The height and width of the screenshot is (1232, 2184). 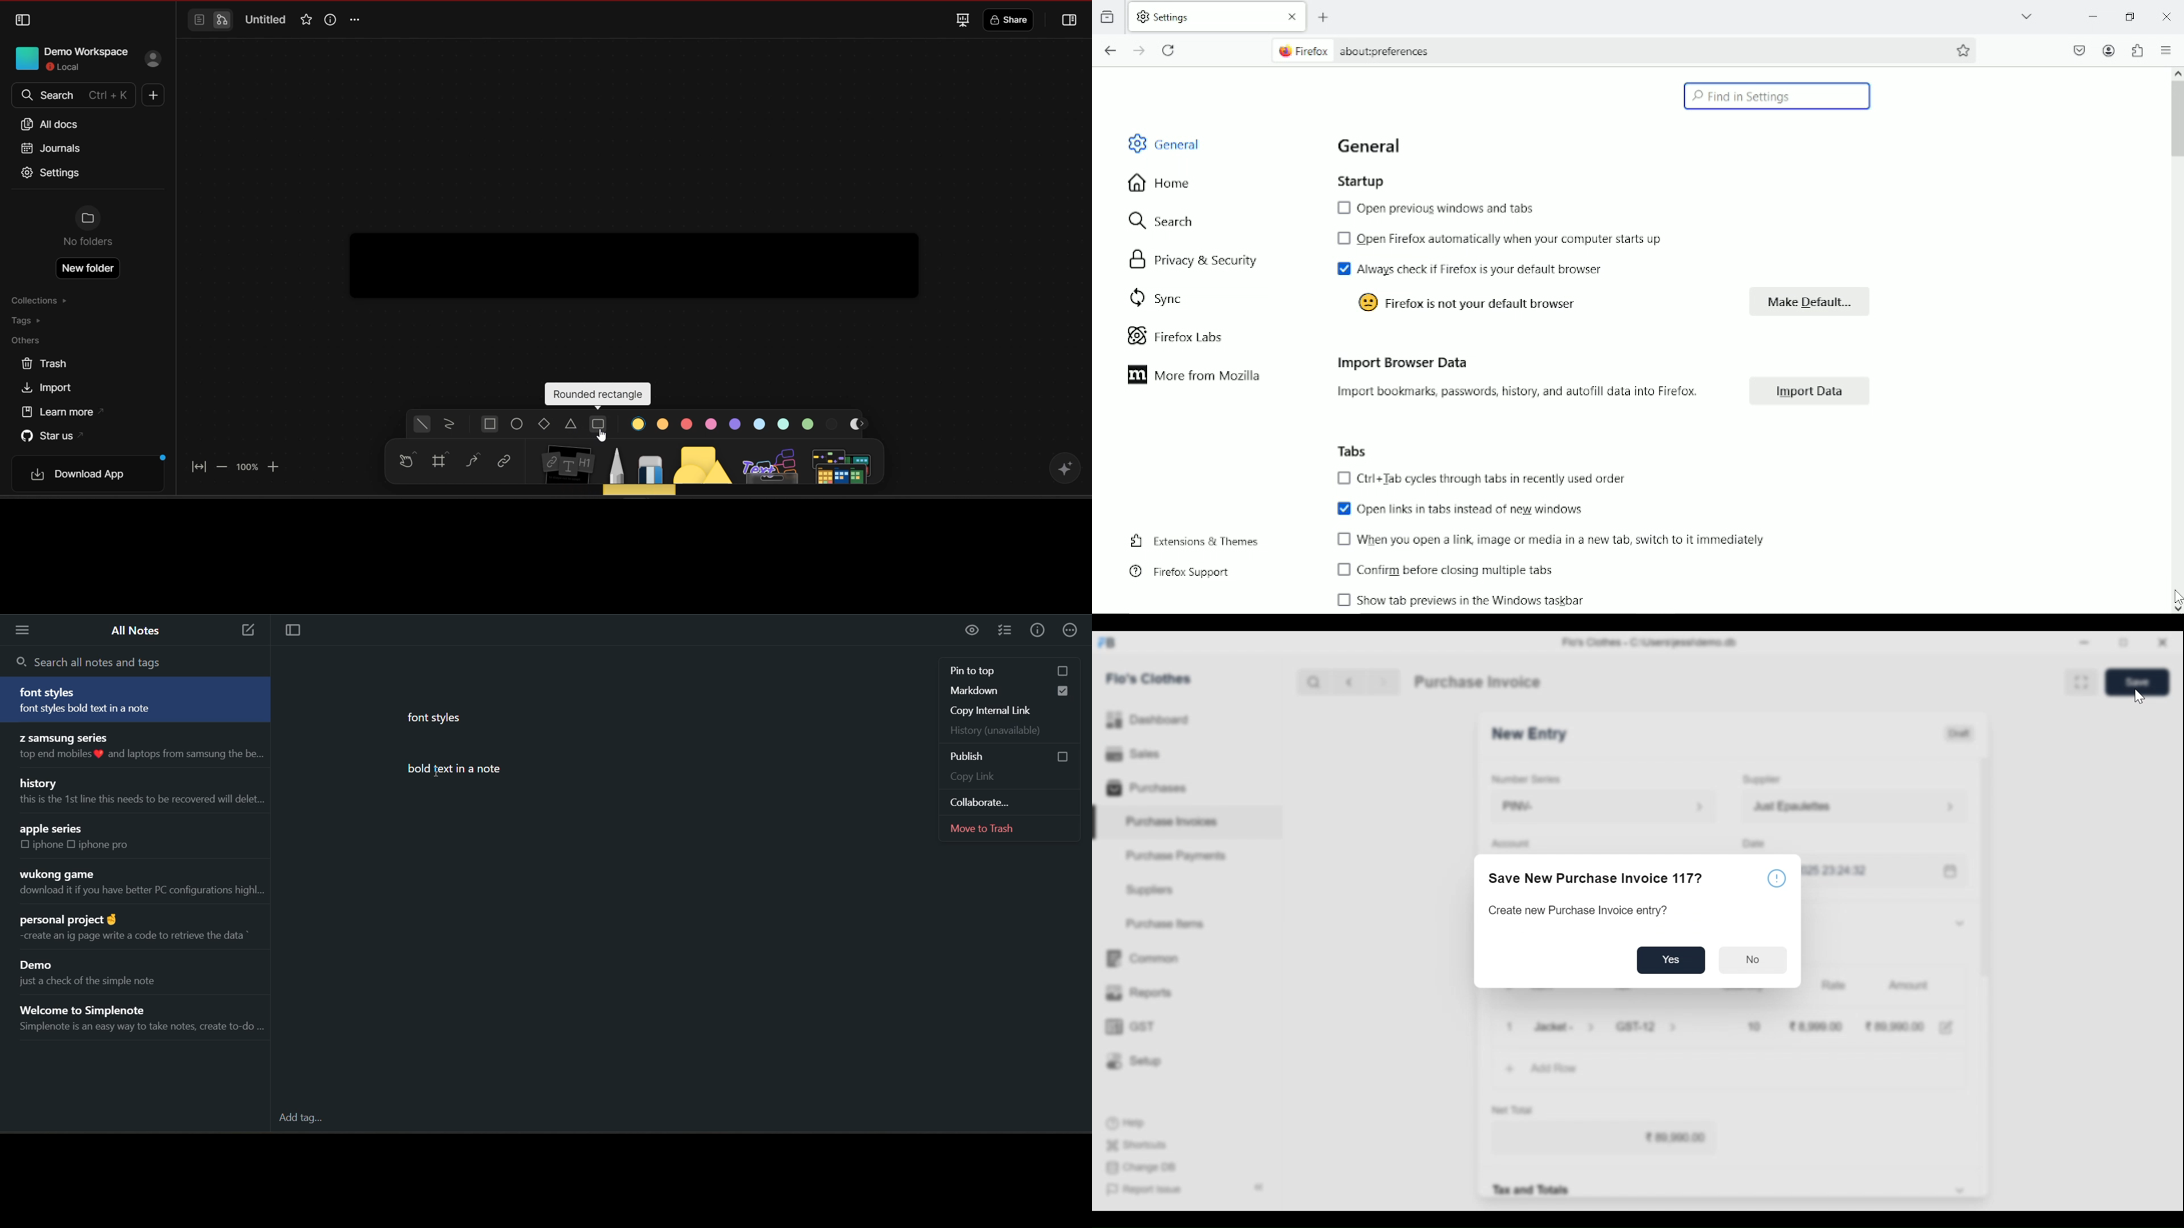 What do you see at coordinates (1549, 540) in the screenshot?
I see `When you open a link, image or media in a new tab, switch to it immediately` at bounding box center [1549, 540].